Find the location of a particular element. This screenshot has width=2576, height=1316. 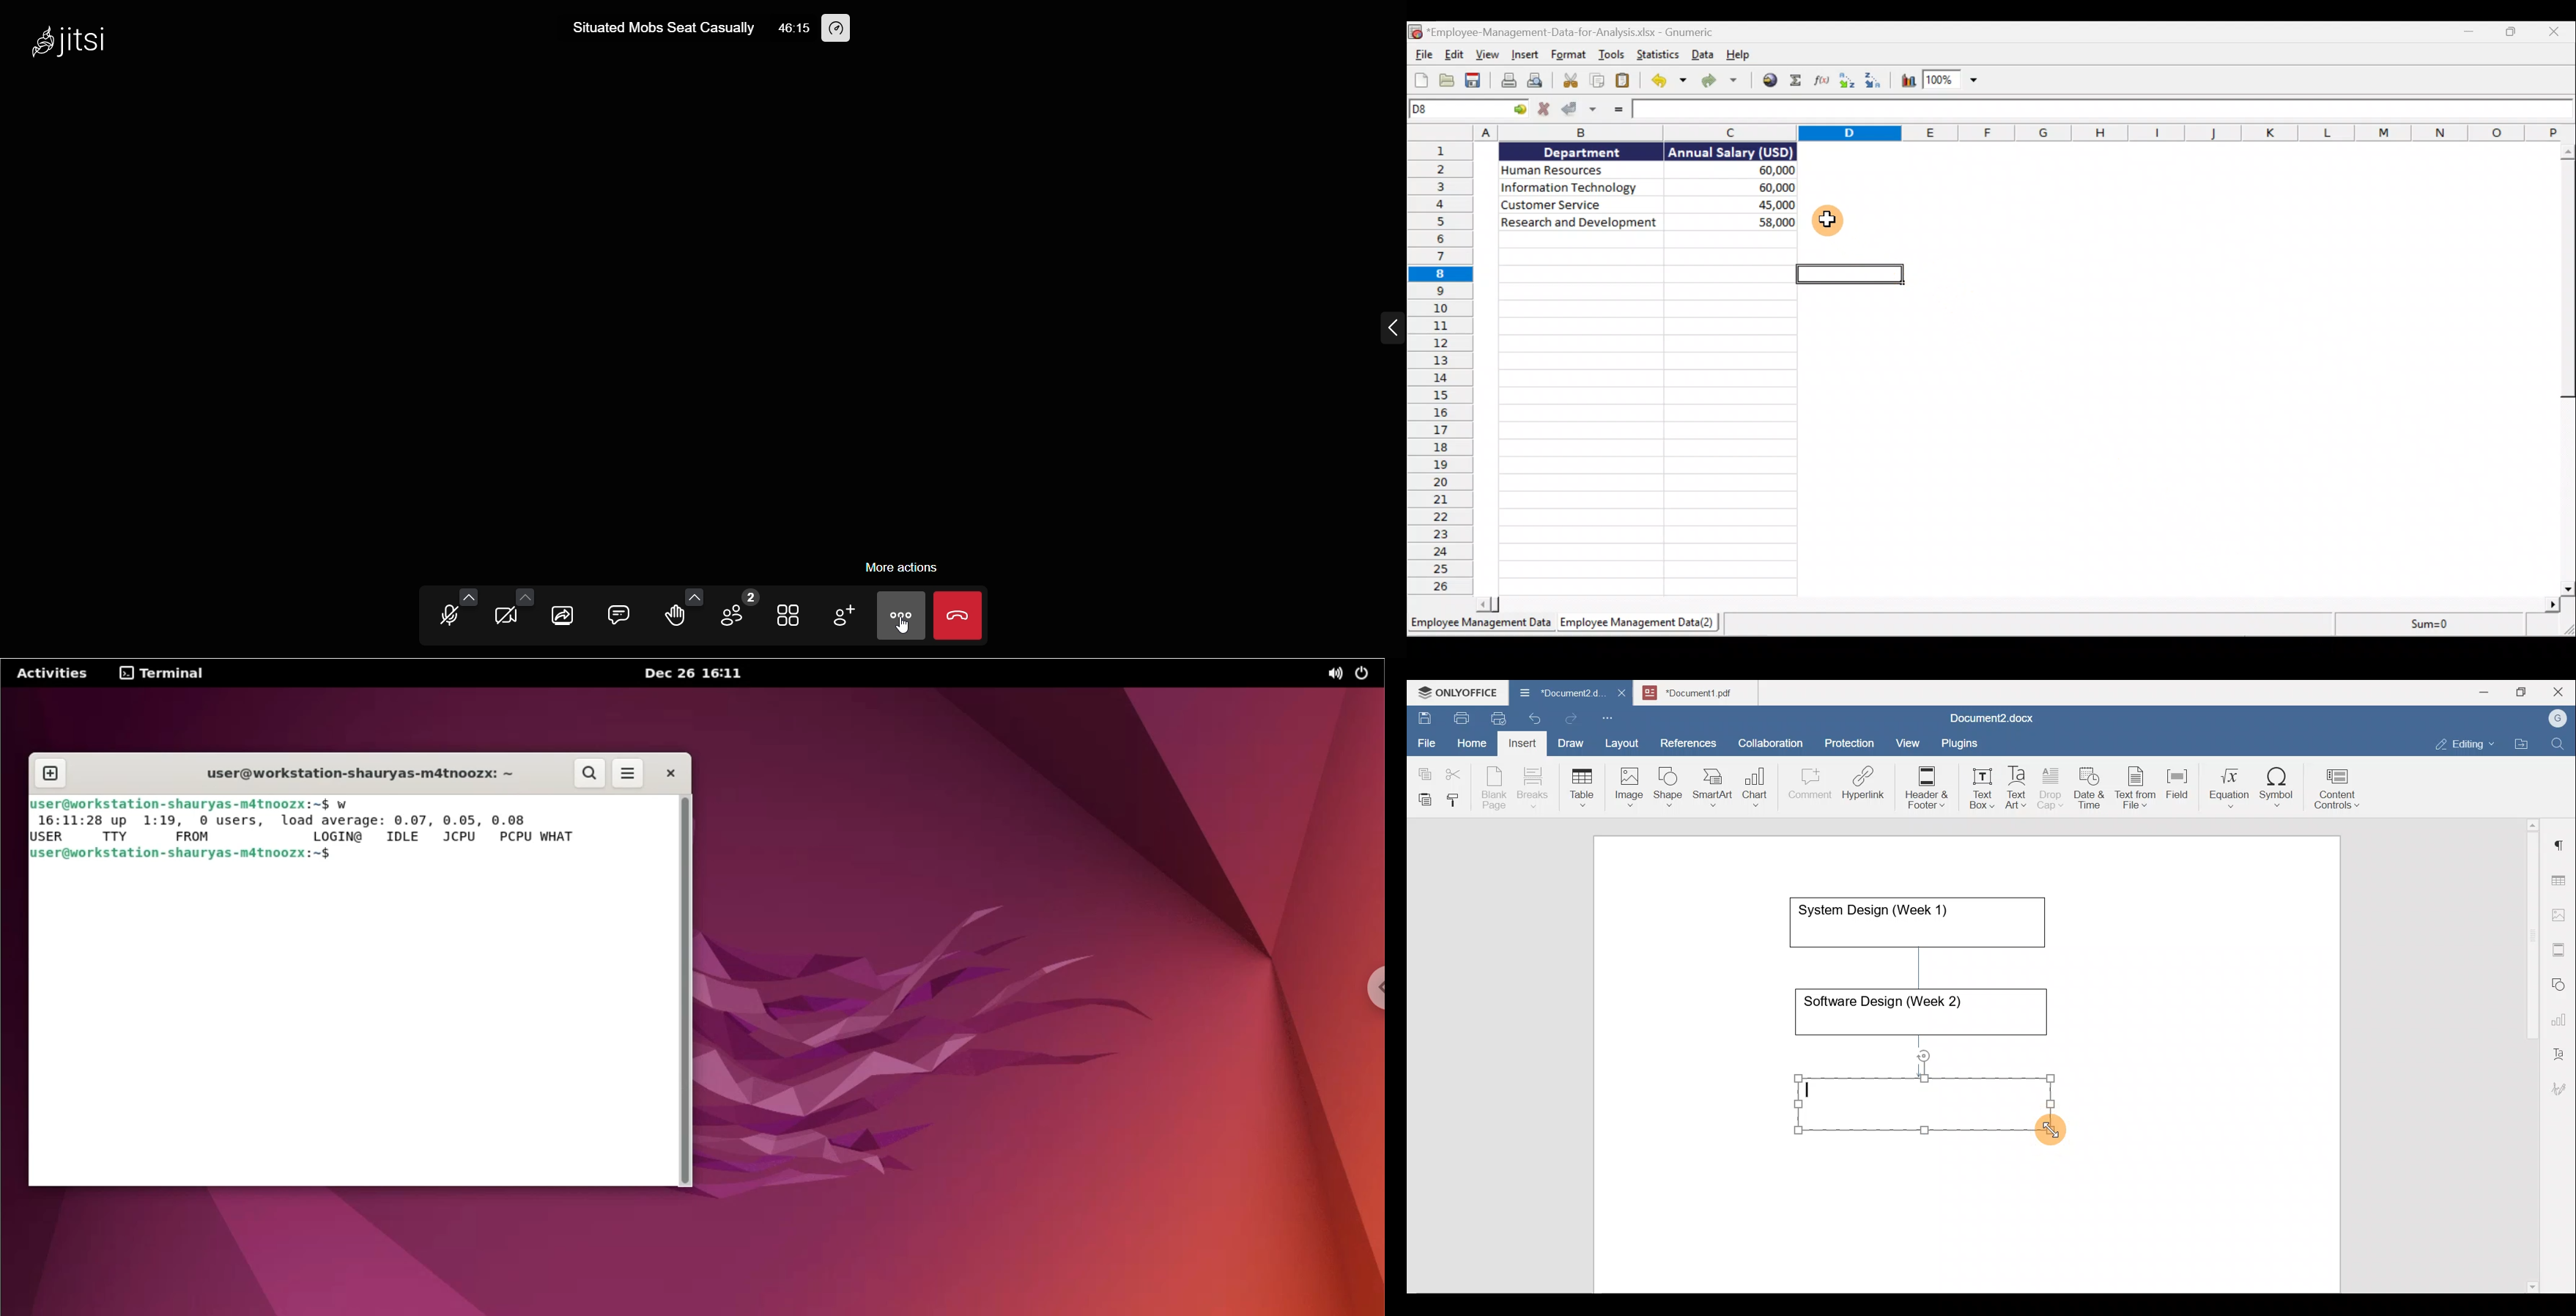

Columns is located at coordinates (1994, 133).